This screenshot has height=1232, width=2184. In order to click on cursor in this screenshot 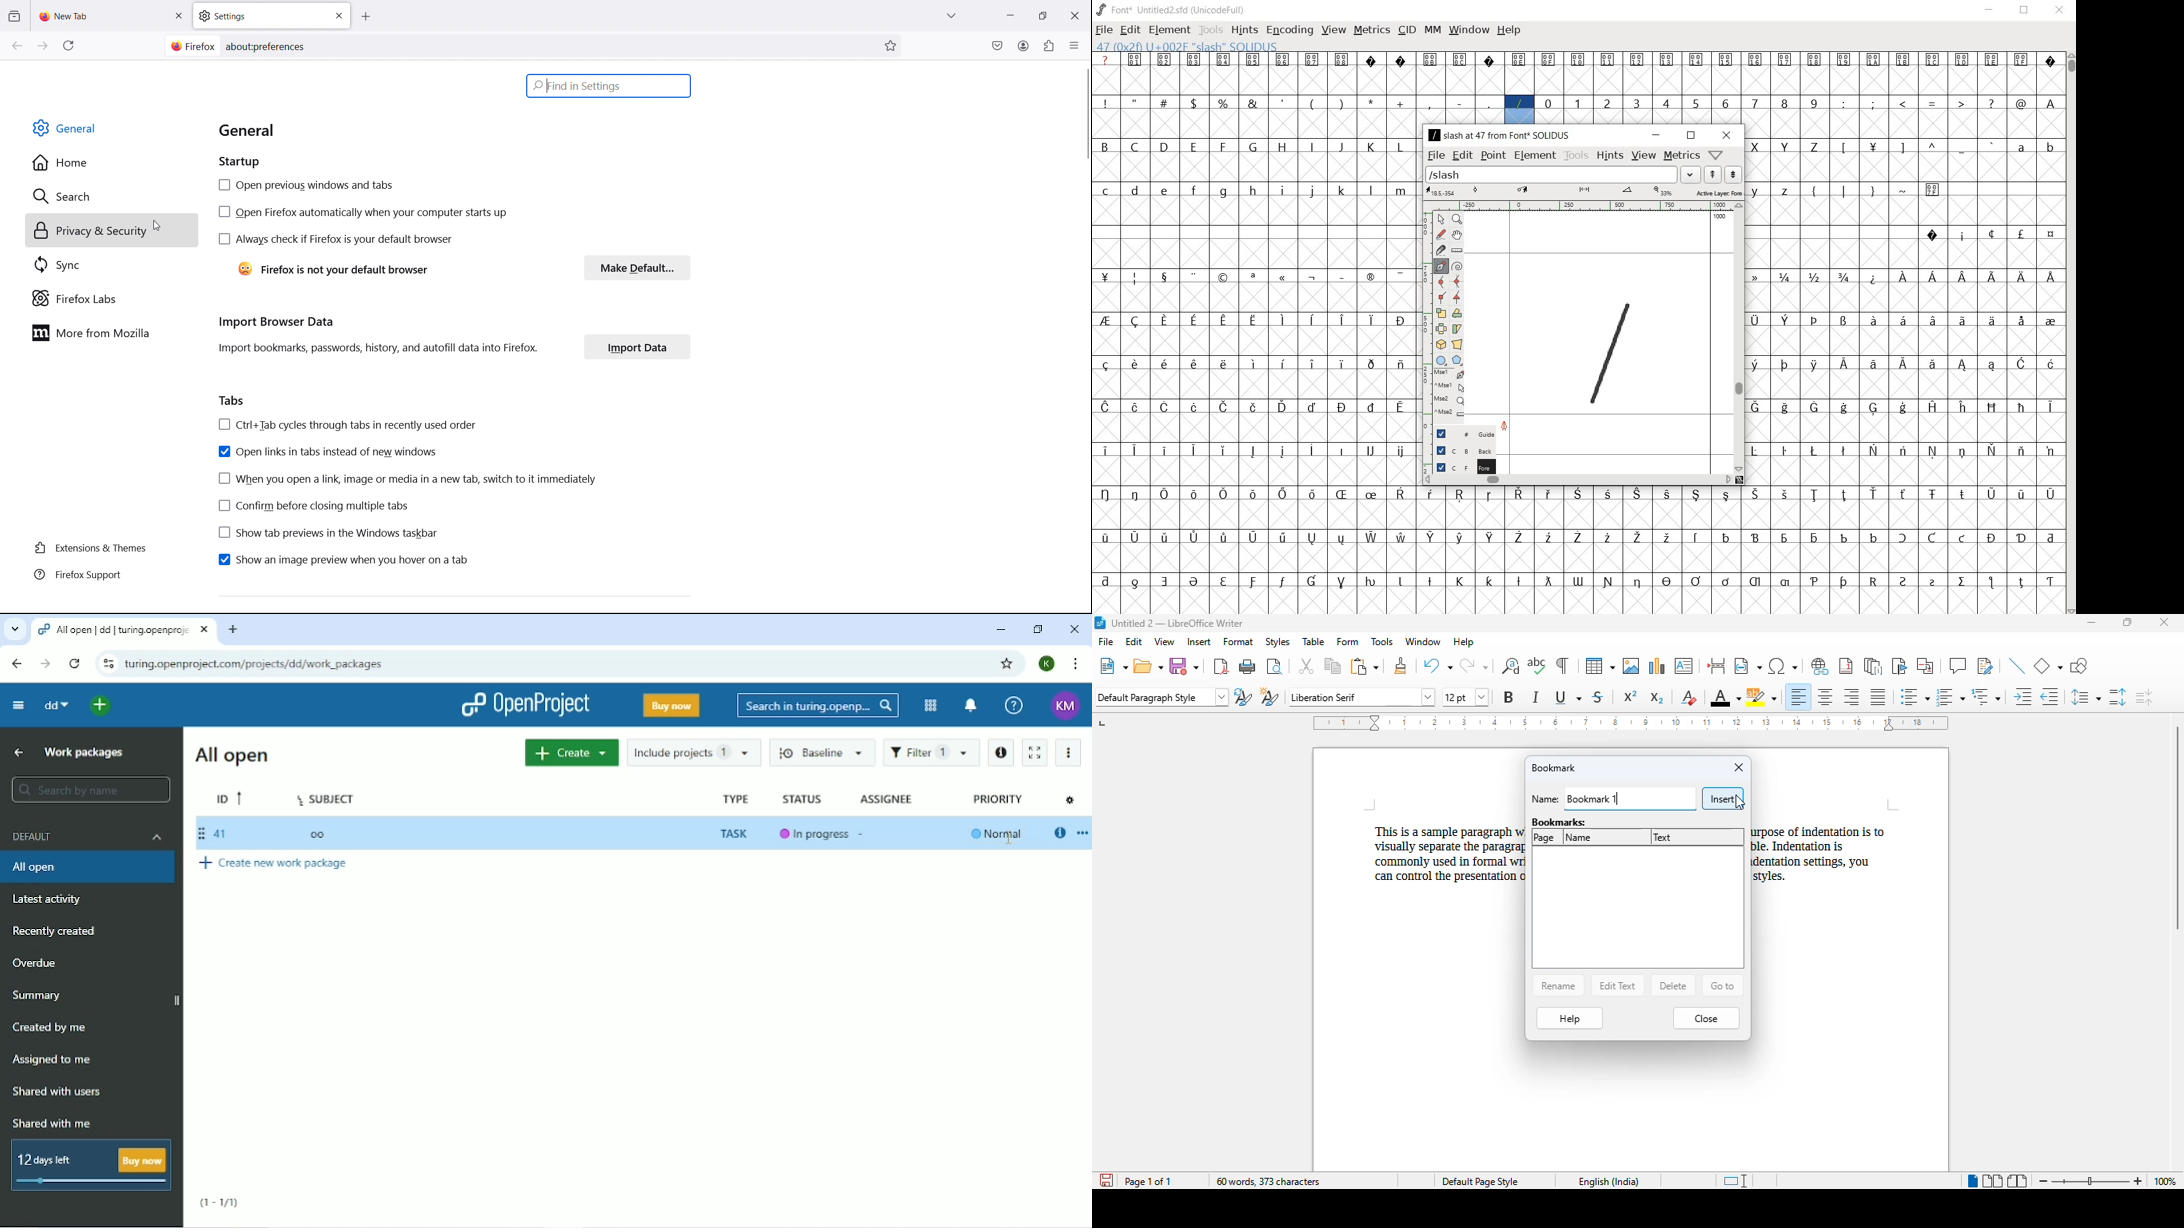, I will do `click(153, 225)`.